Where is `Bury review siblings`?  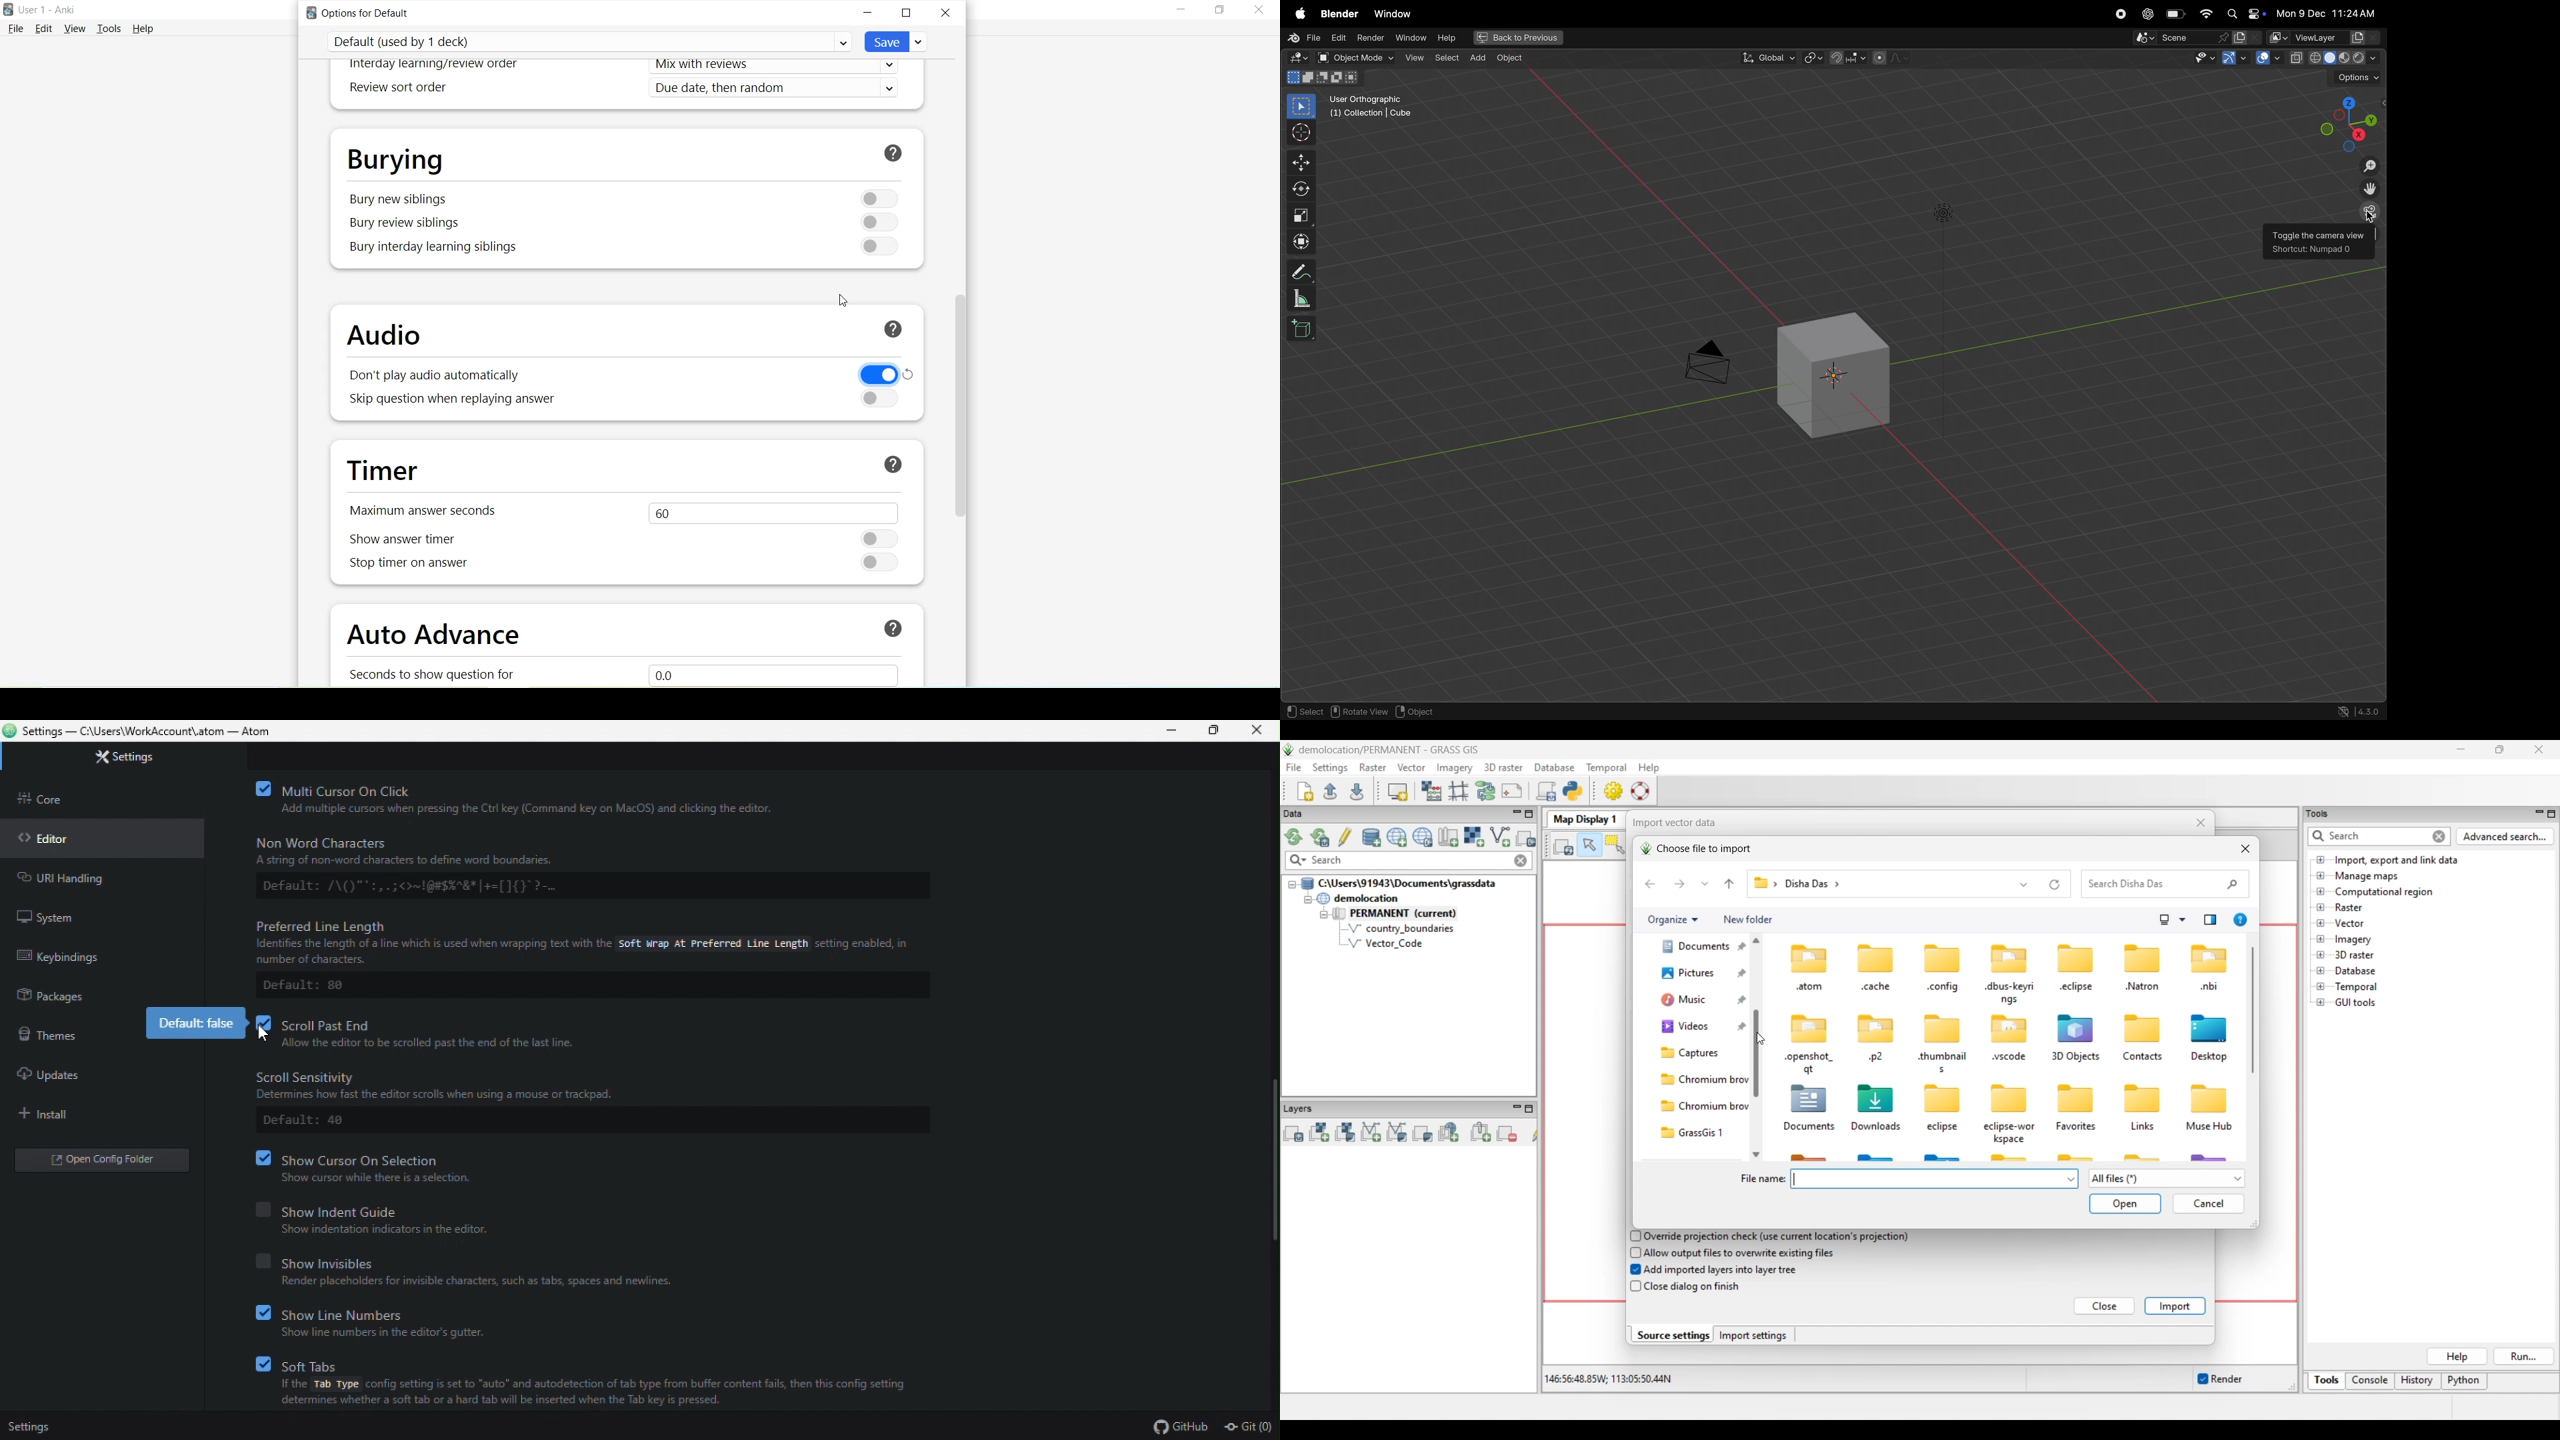 Bury review siblings is located at coordinates (407, 223).